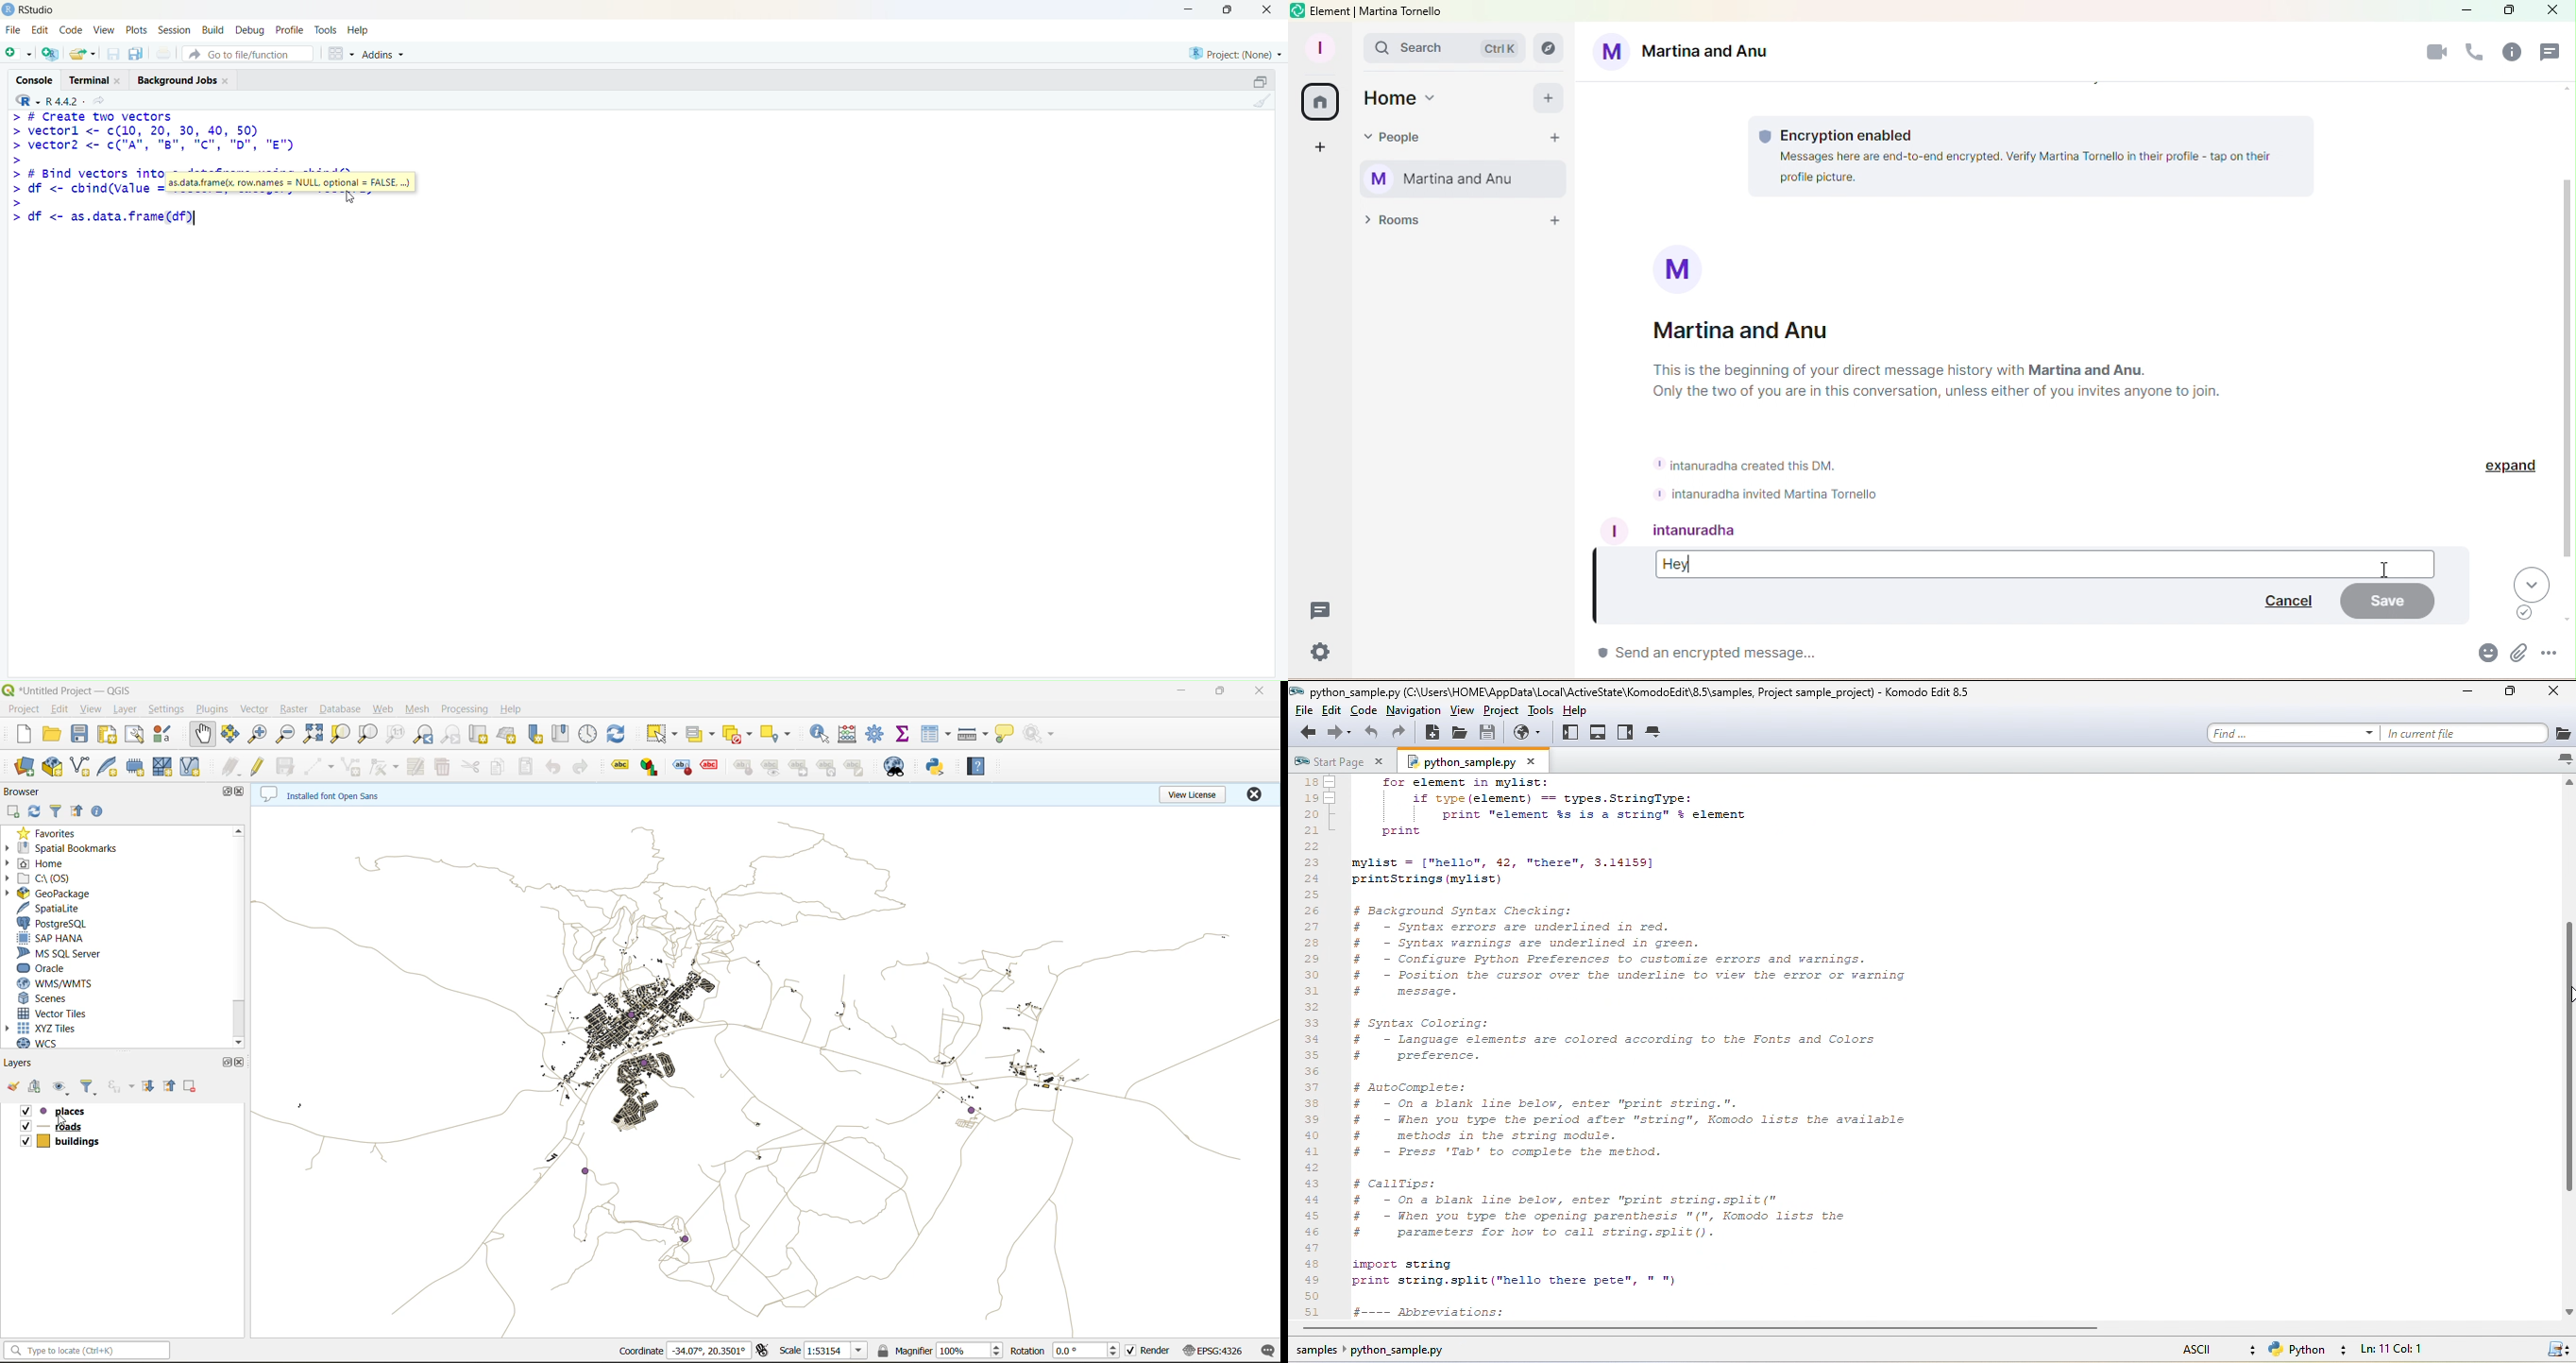 The height and width of the screenshot is (1372, 2576). What do you see at coordinates (290, 182) in the screenshot?
I see `as.data.frame(x, row.names = NULL optional = FALSE, ...)` at bounding box center [290, 182].